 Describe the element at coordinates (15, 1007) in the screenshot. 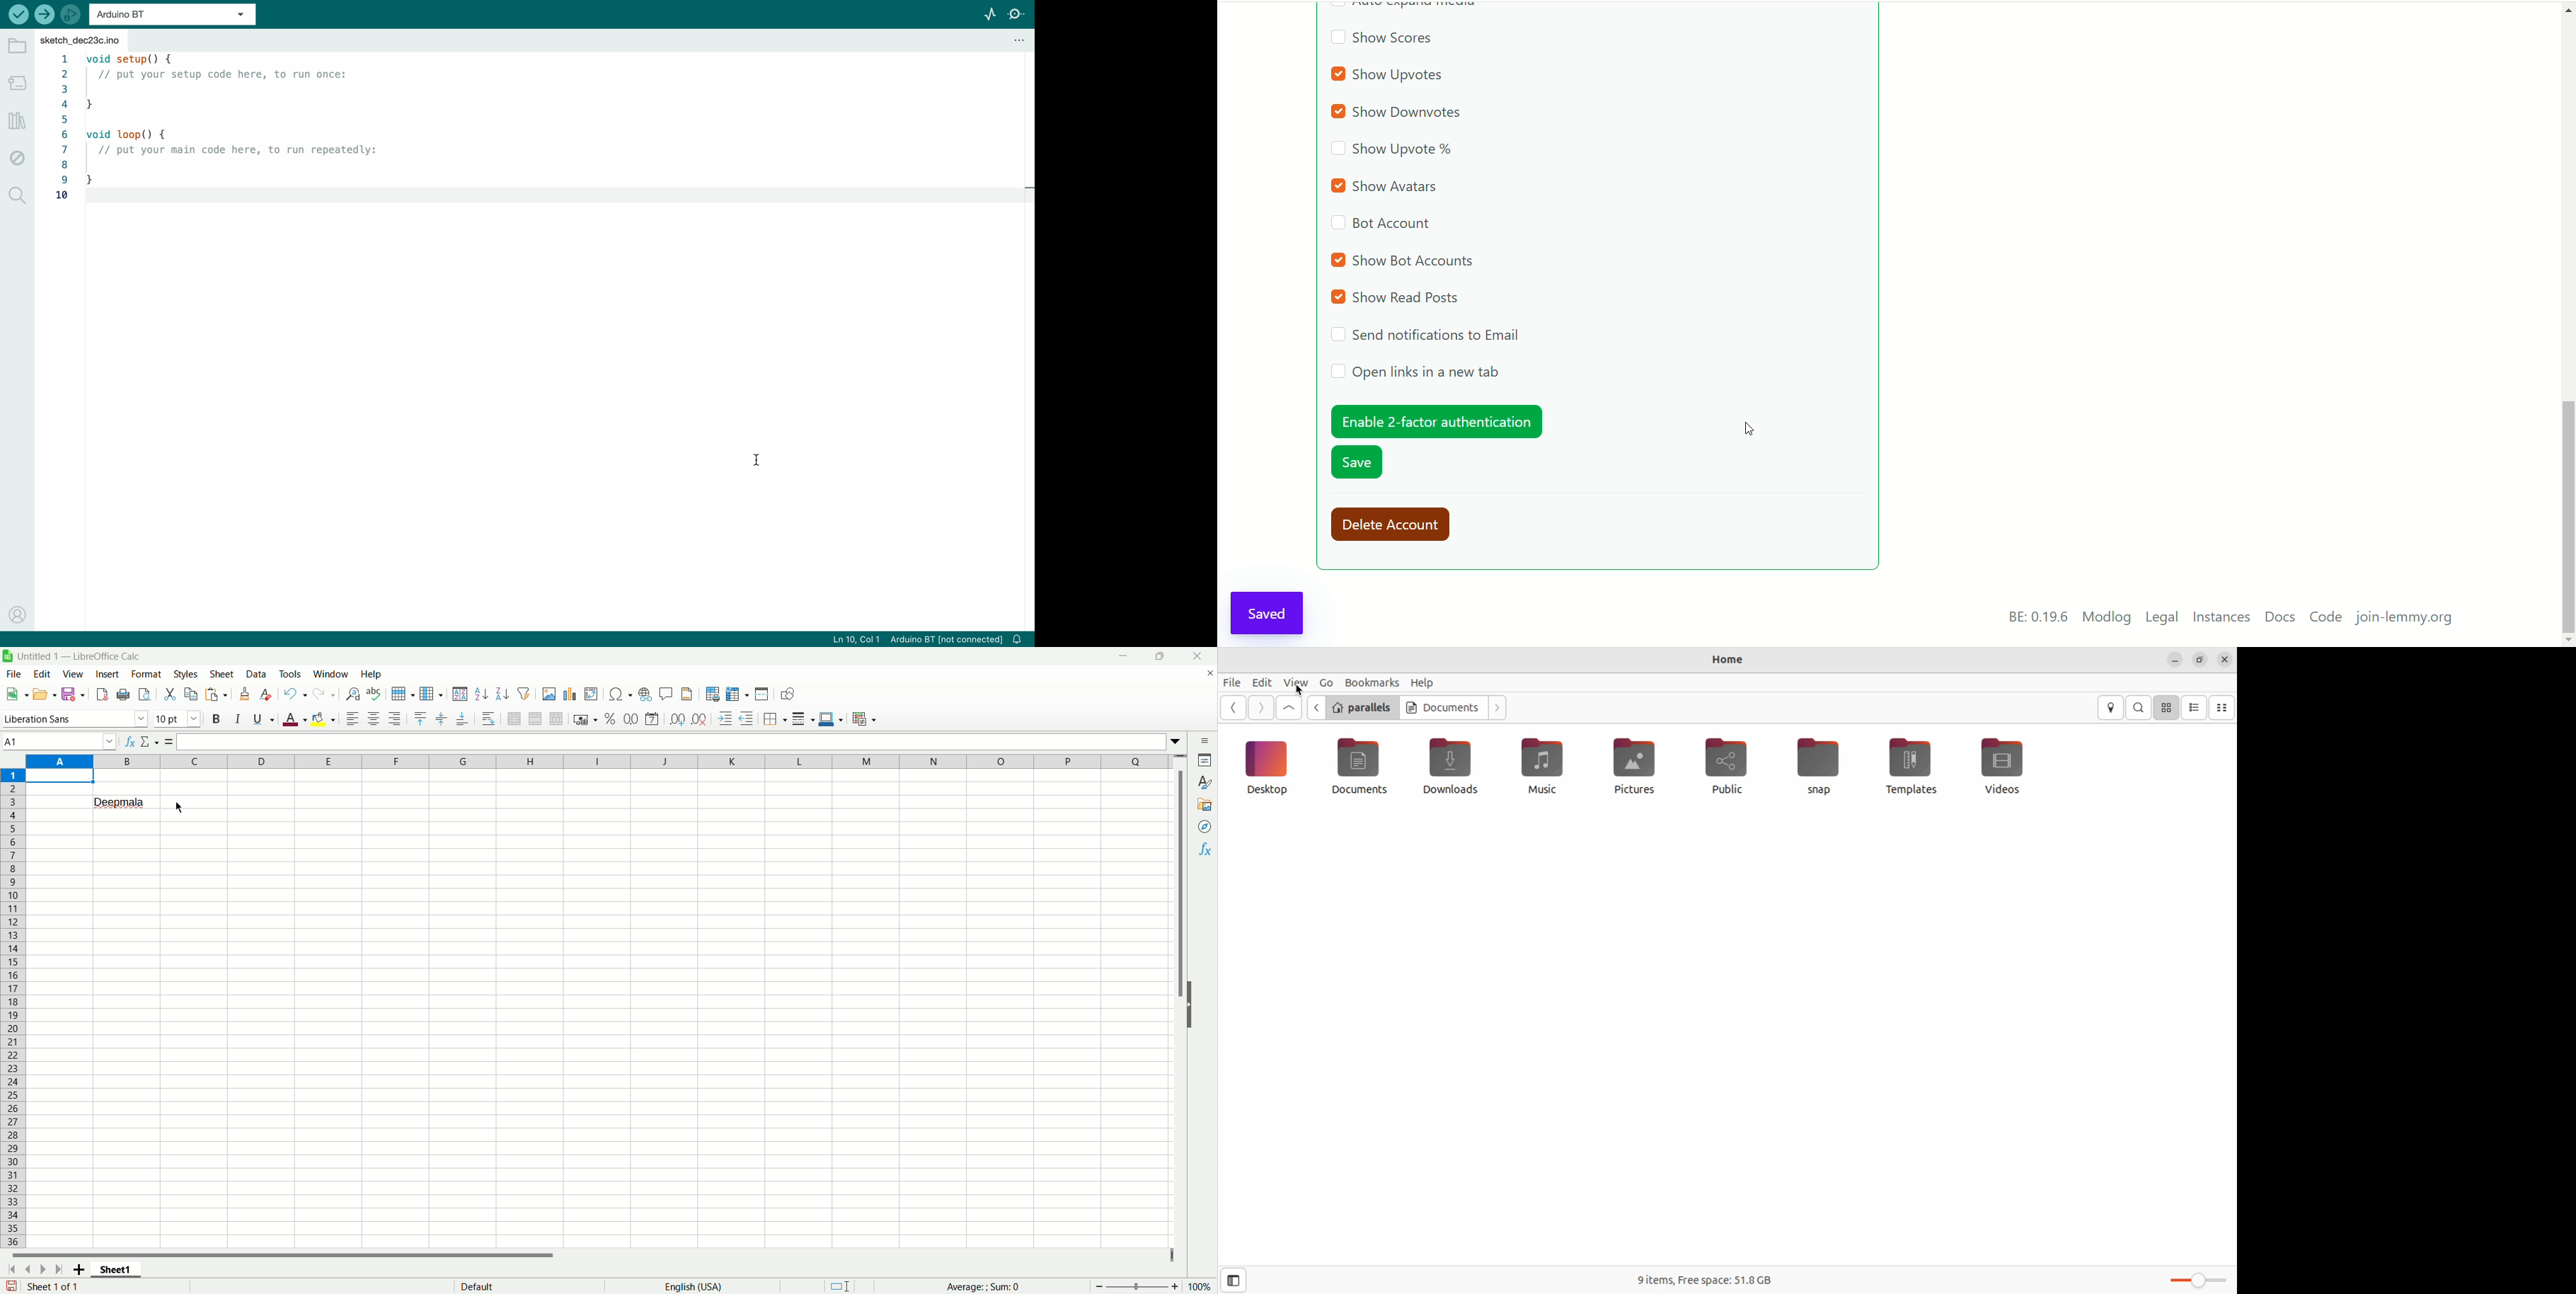

I see `Row ` at that location.